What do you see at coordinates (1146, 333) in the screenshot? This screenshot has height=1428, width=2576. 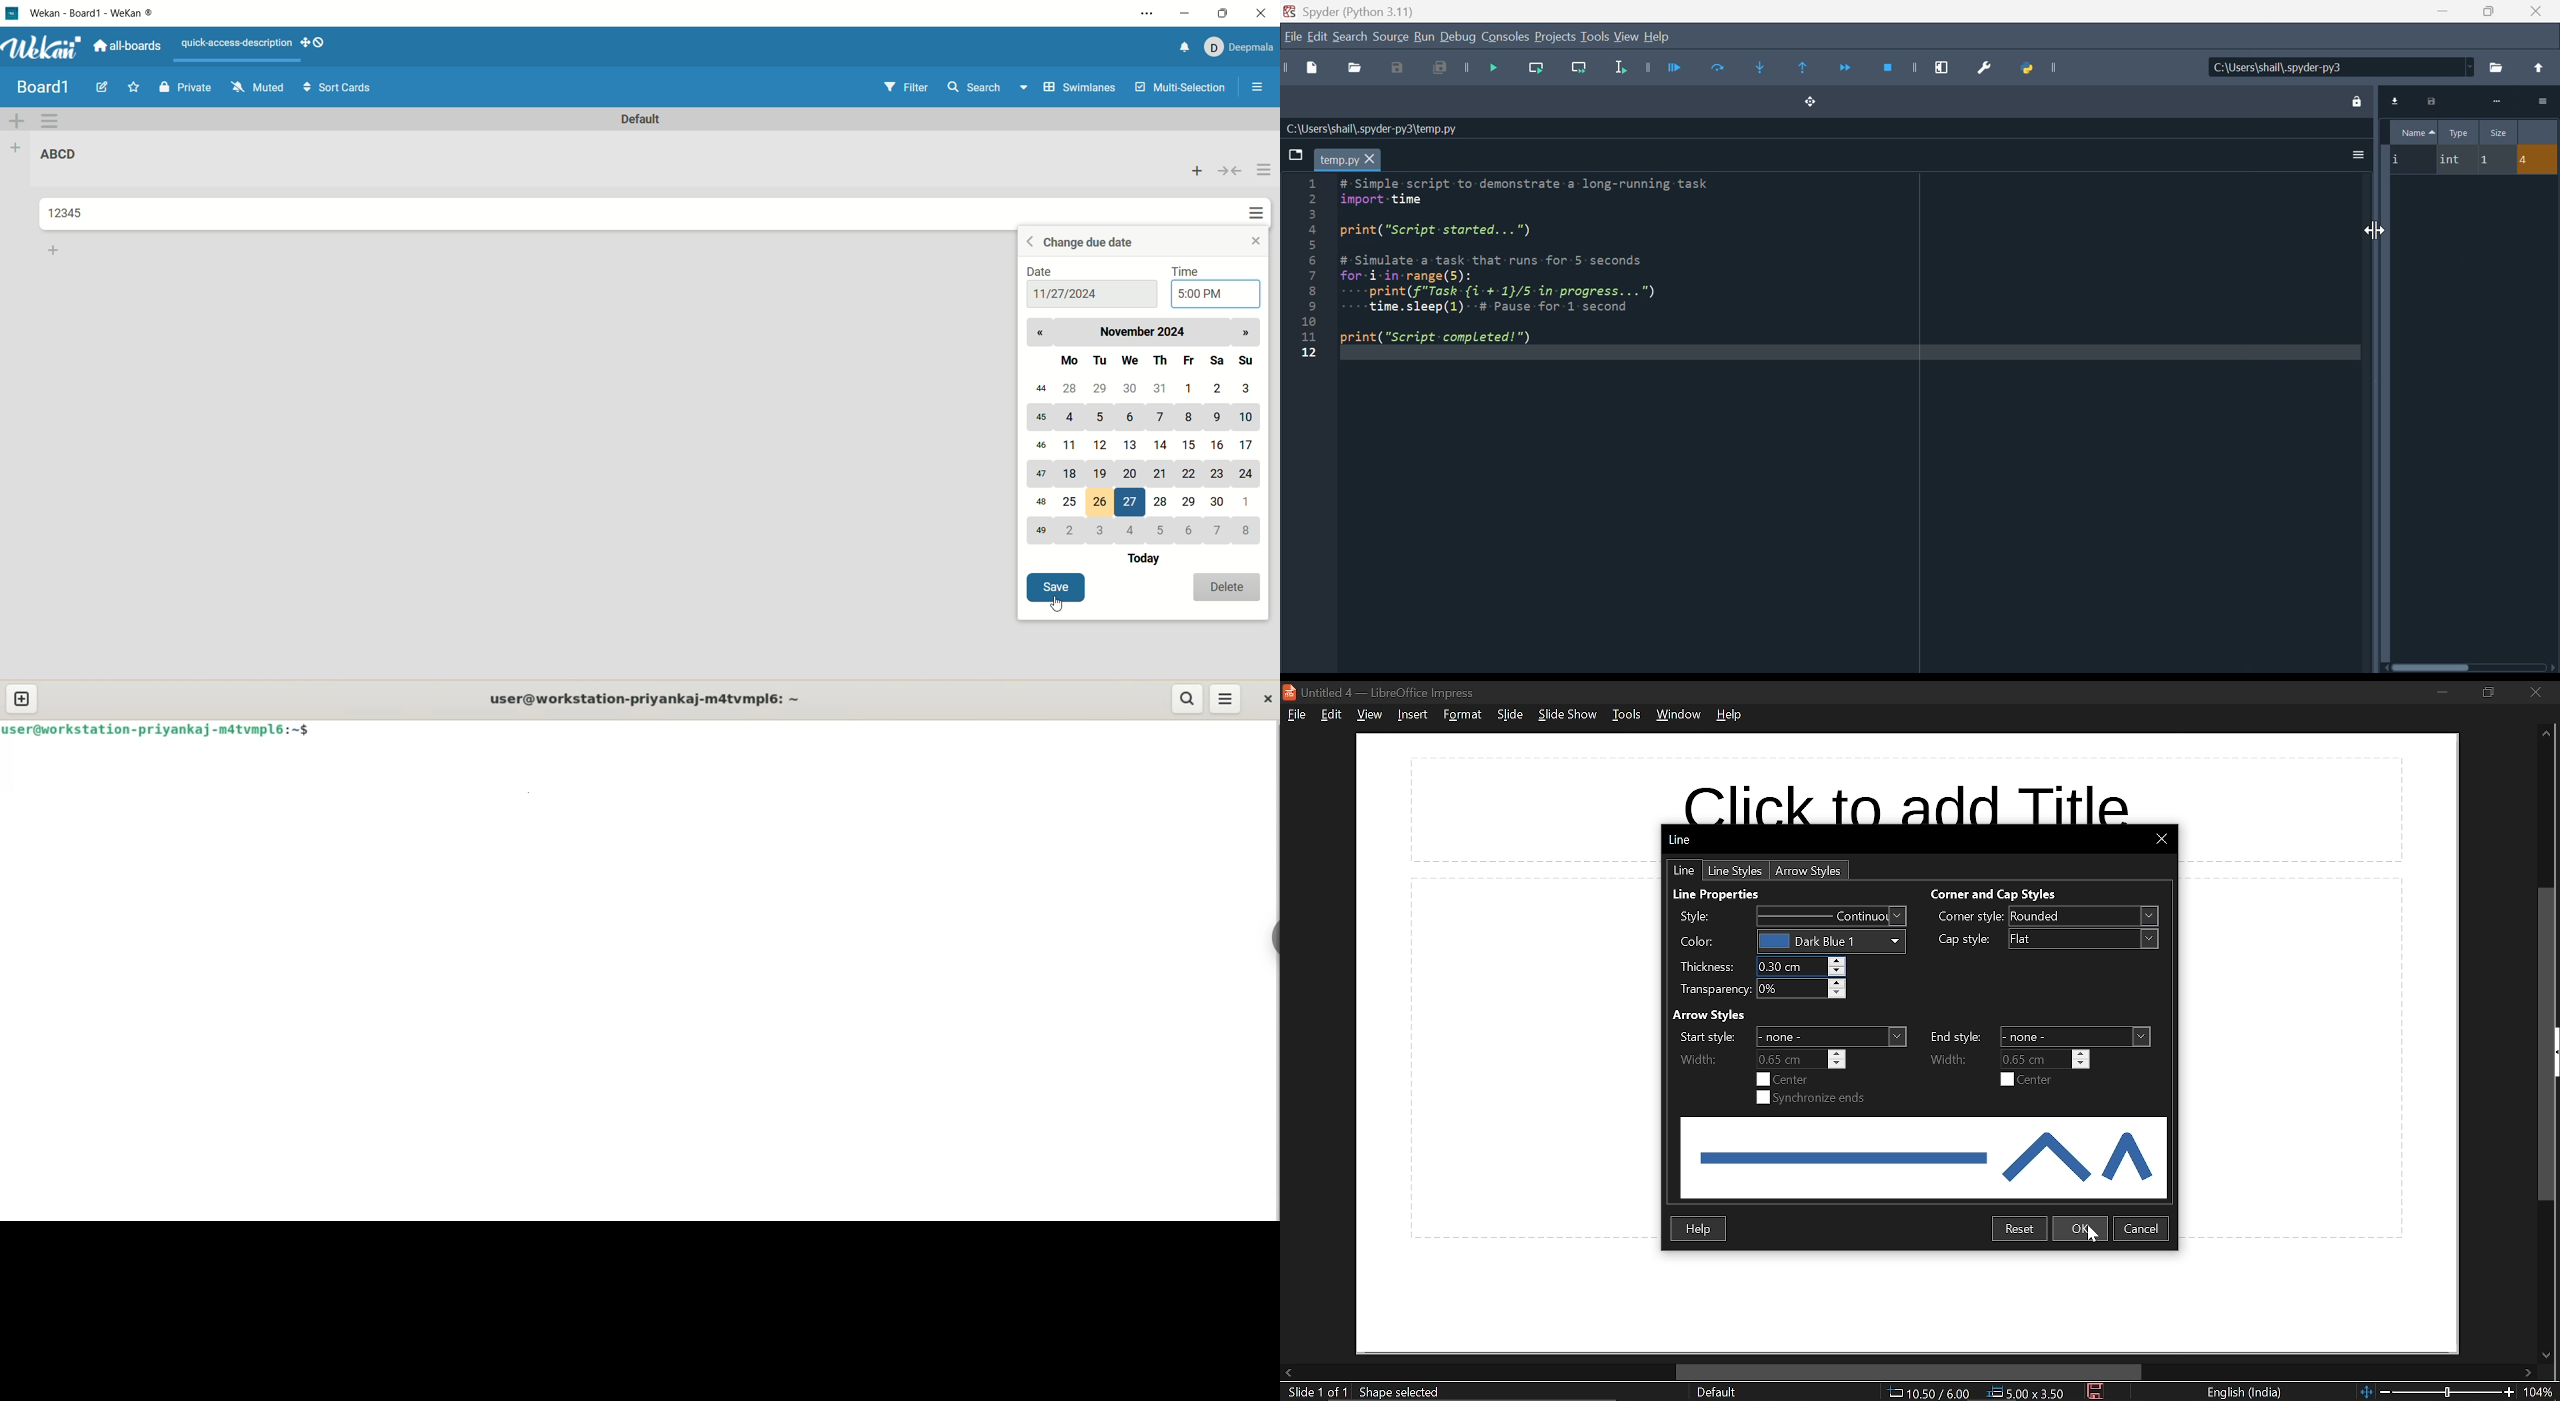 I see `month` at bounding box center [1146, 333].